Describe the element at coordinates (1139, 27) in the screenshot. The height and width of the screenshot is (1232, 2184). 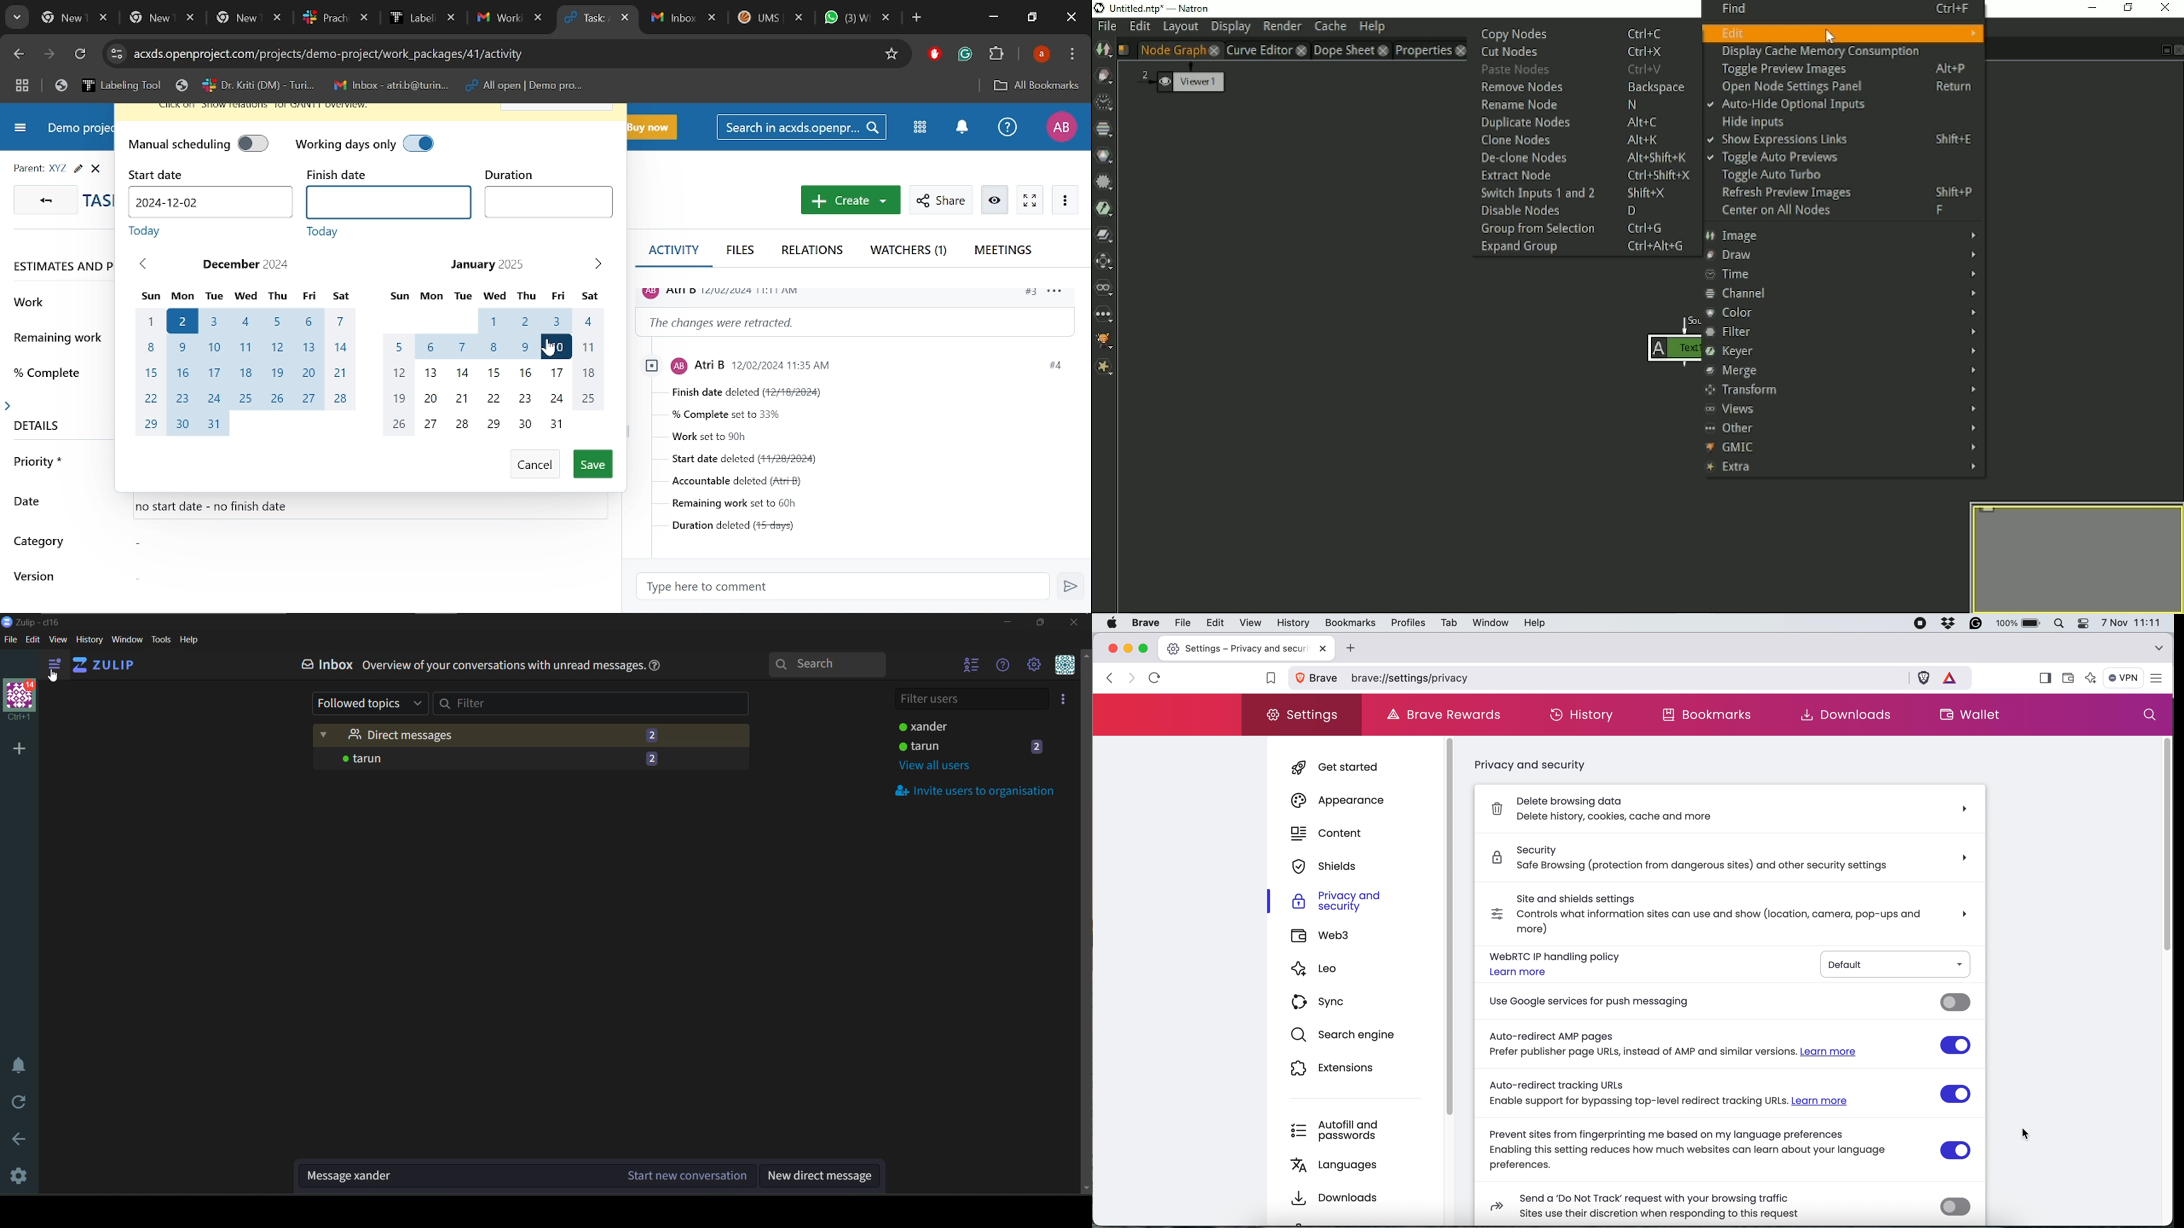
I see `Edit` at that location.